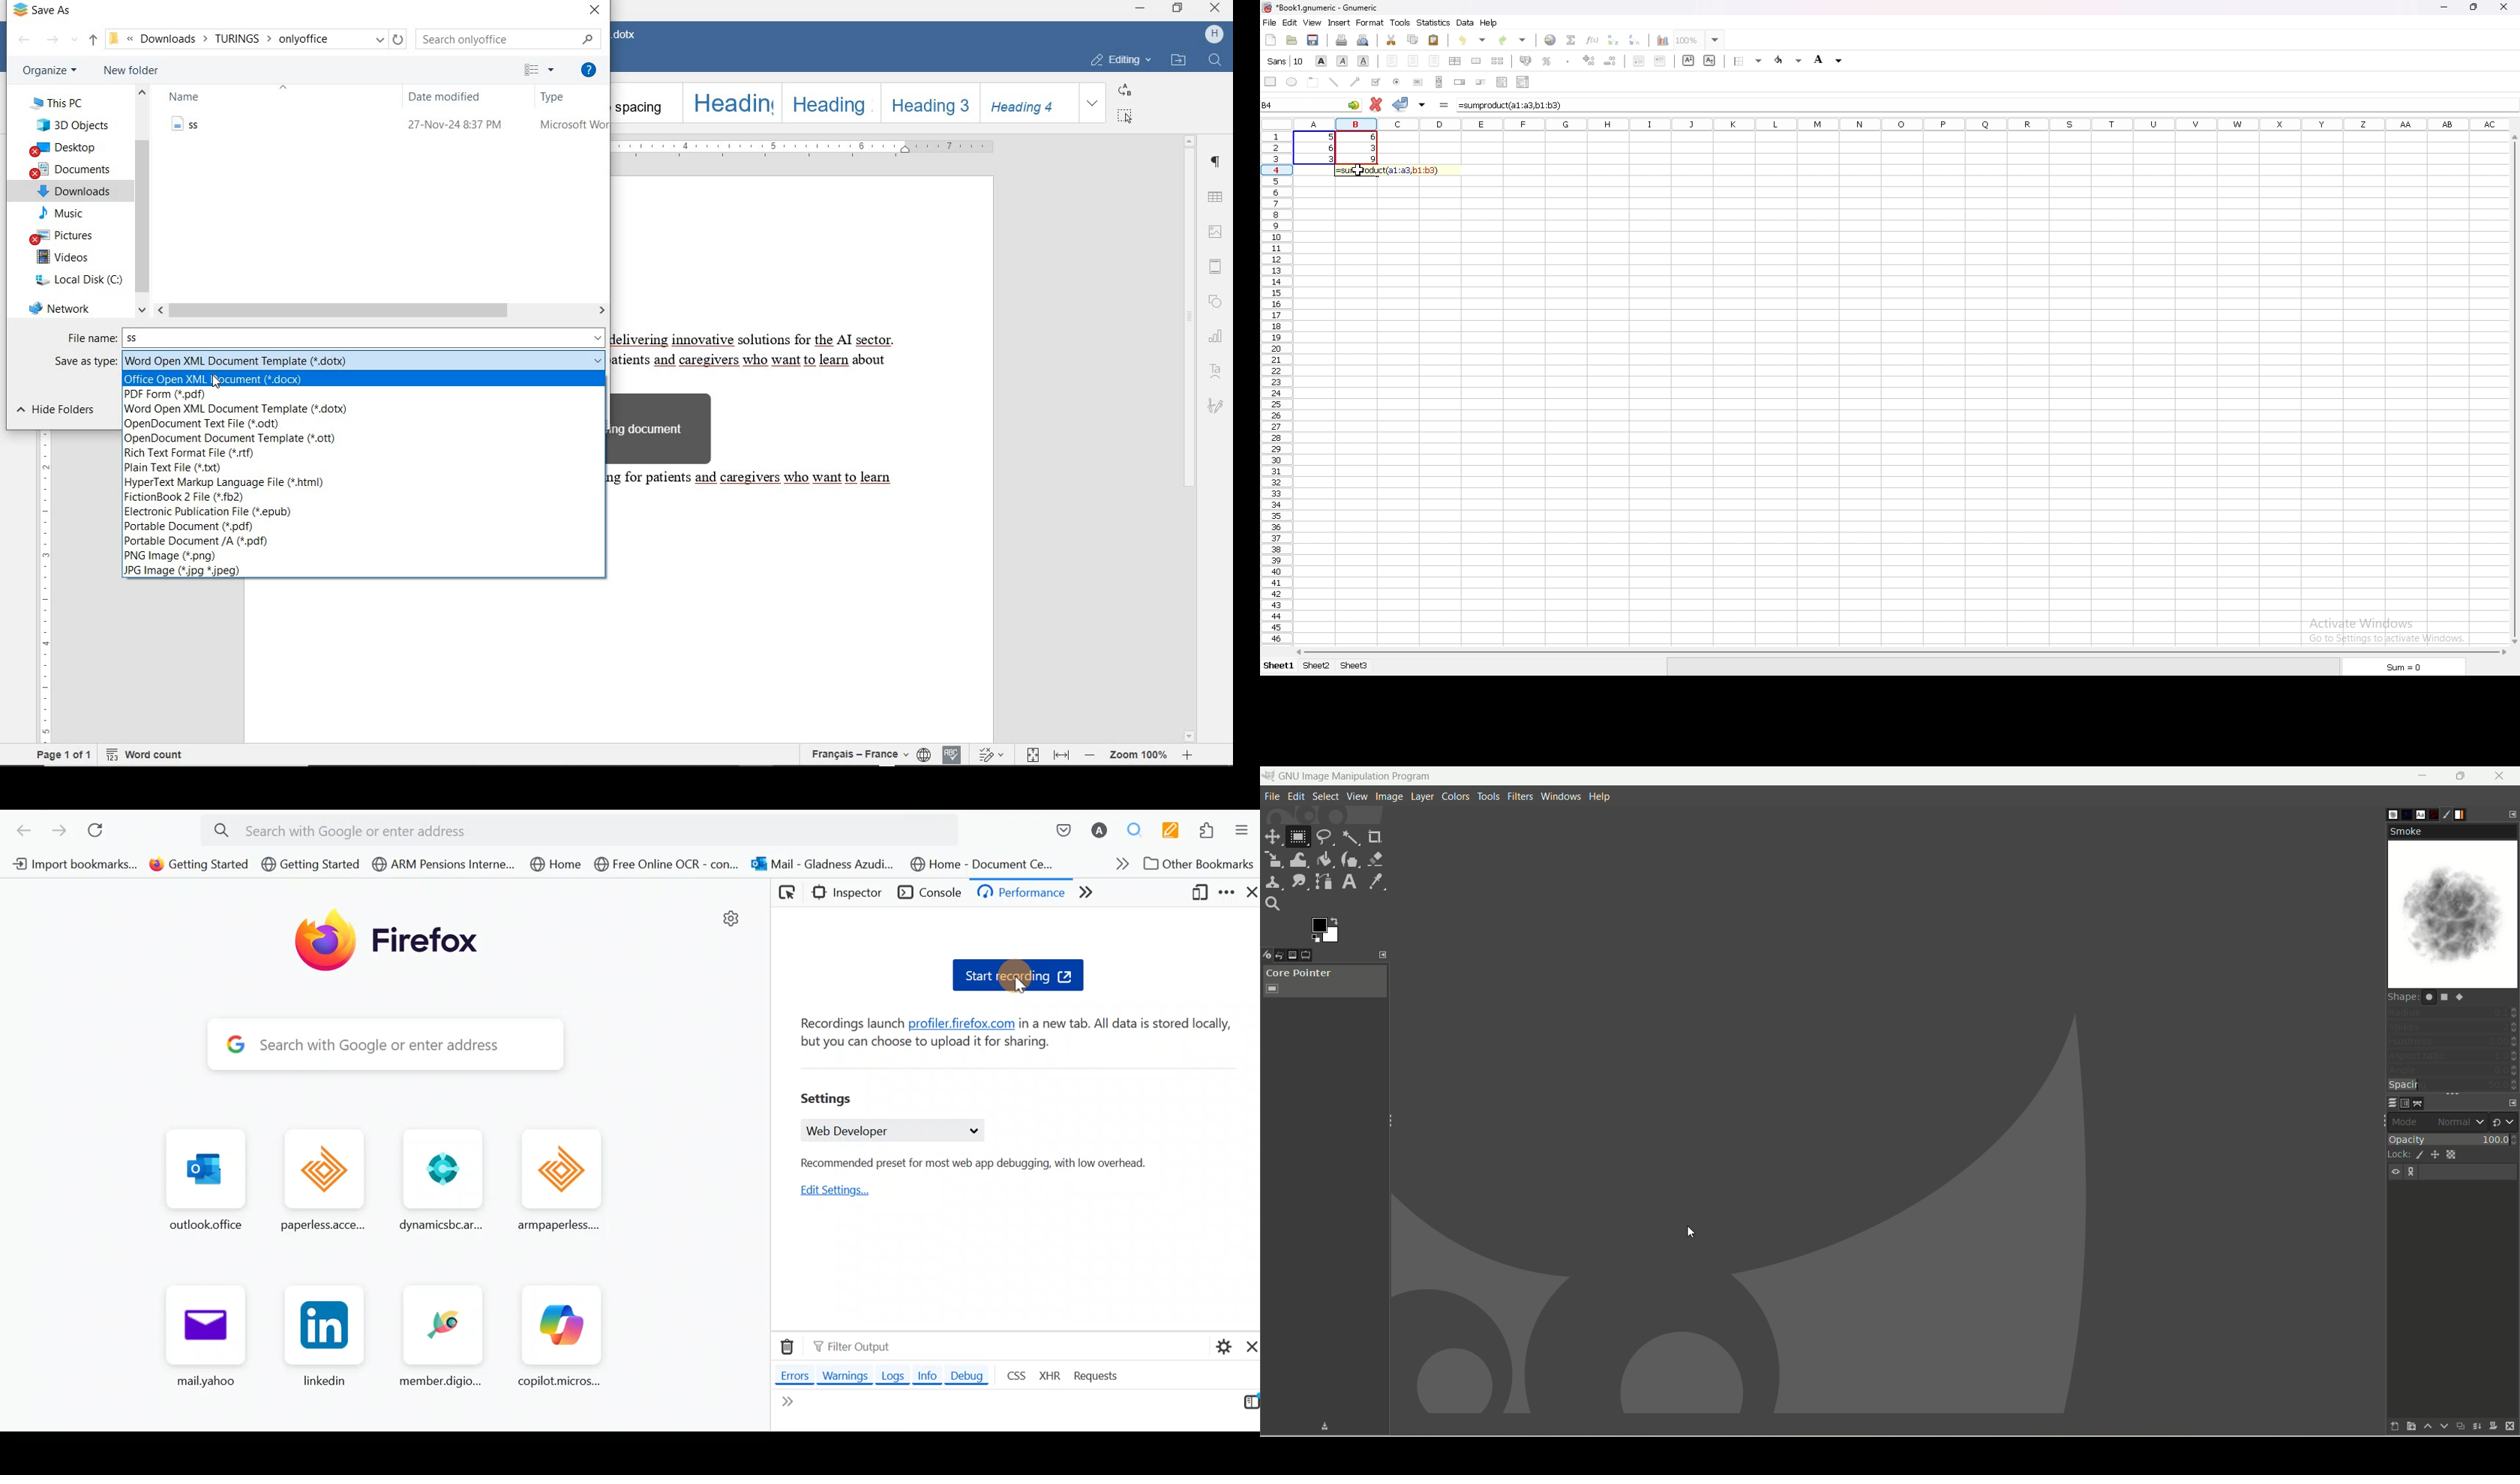  What do you see at coordinates (142, 201) in the screenshot?
I see `SCROLL BAR` at bounding box center [142, 201].